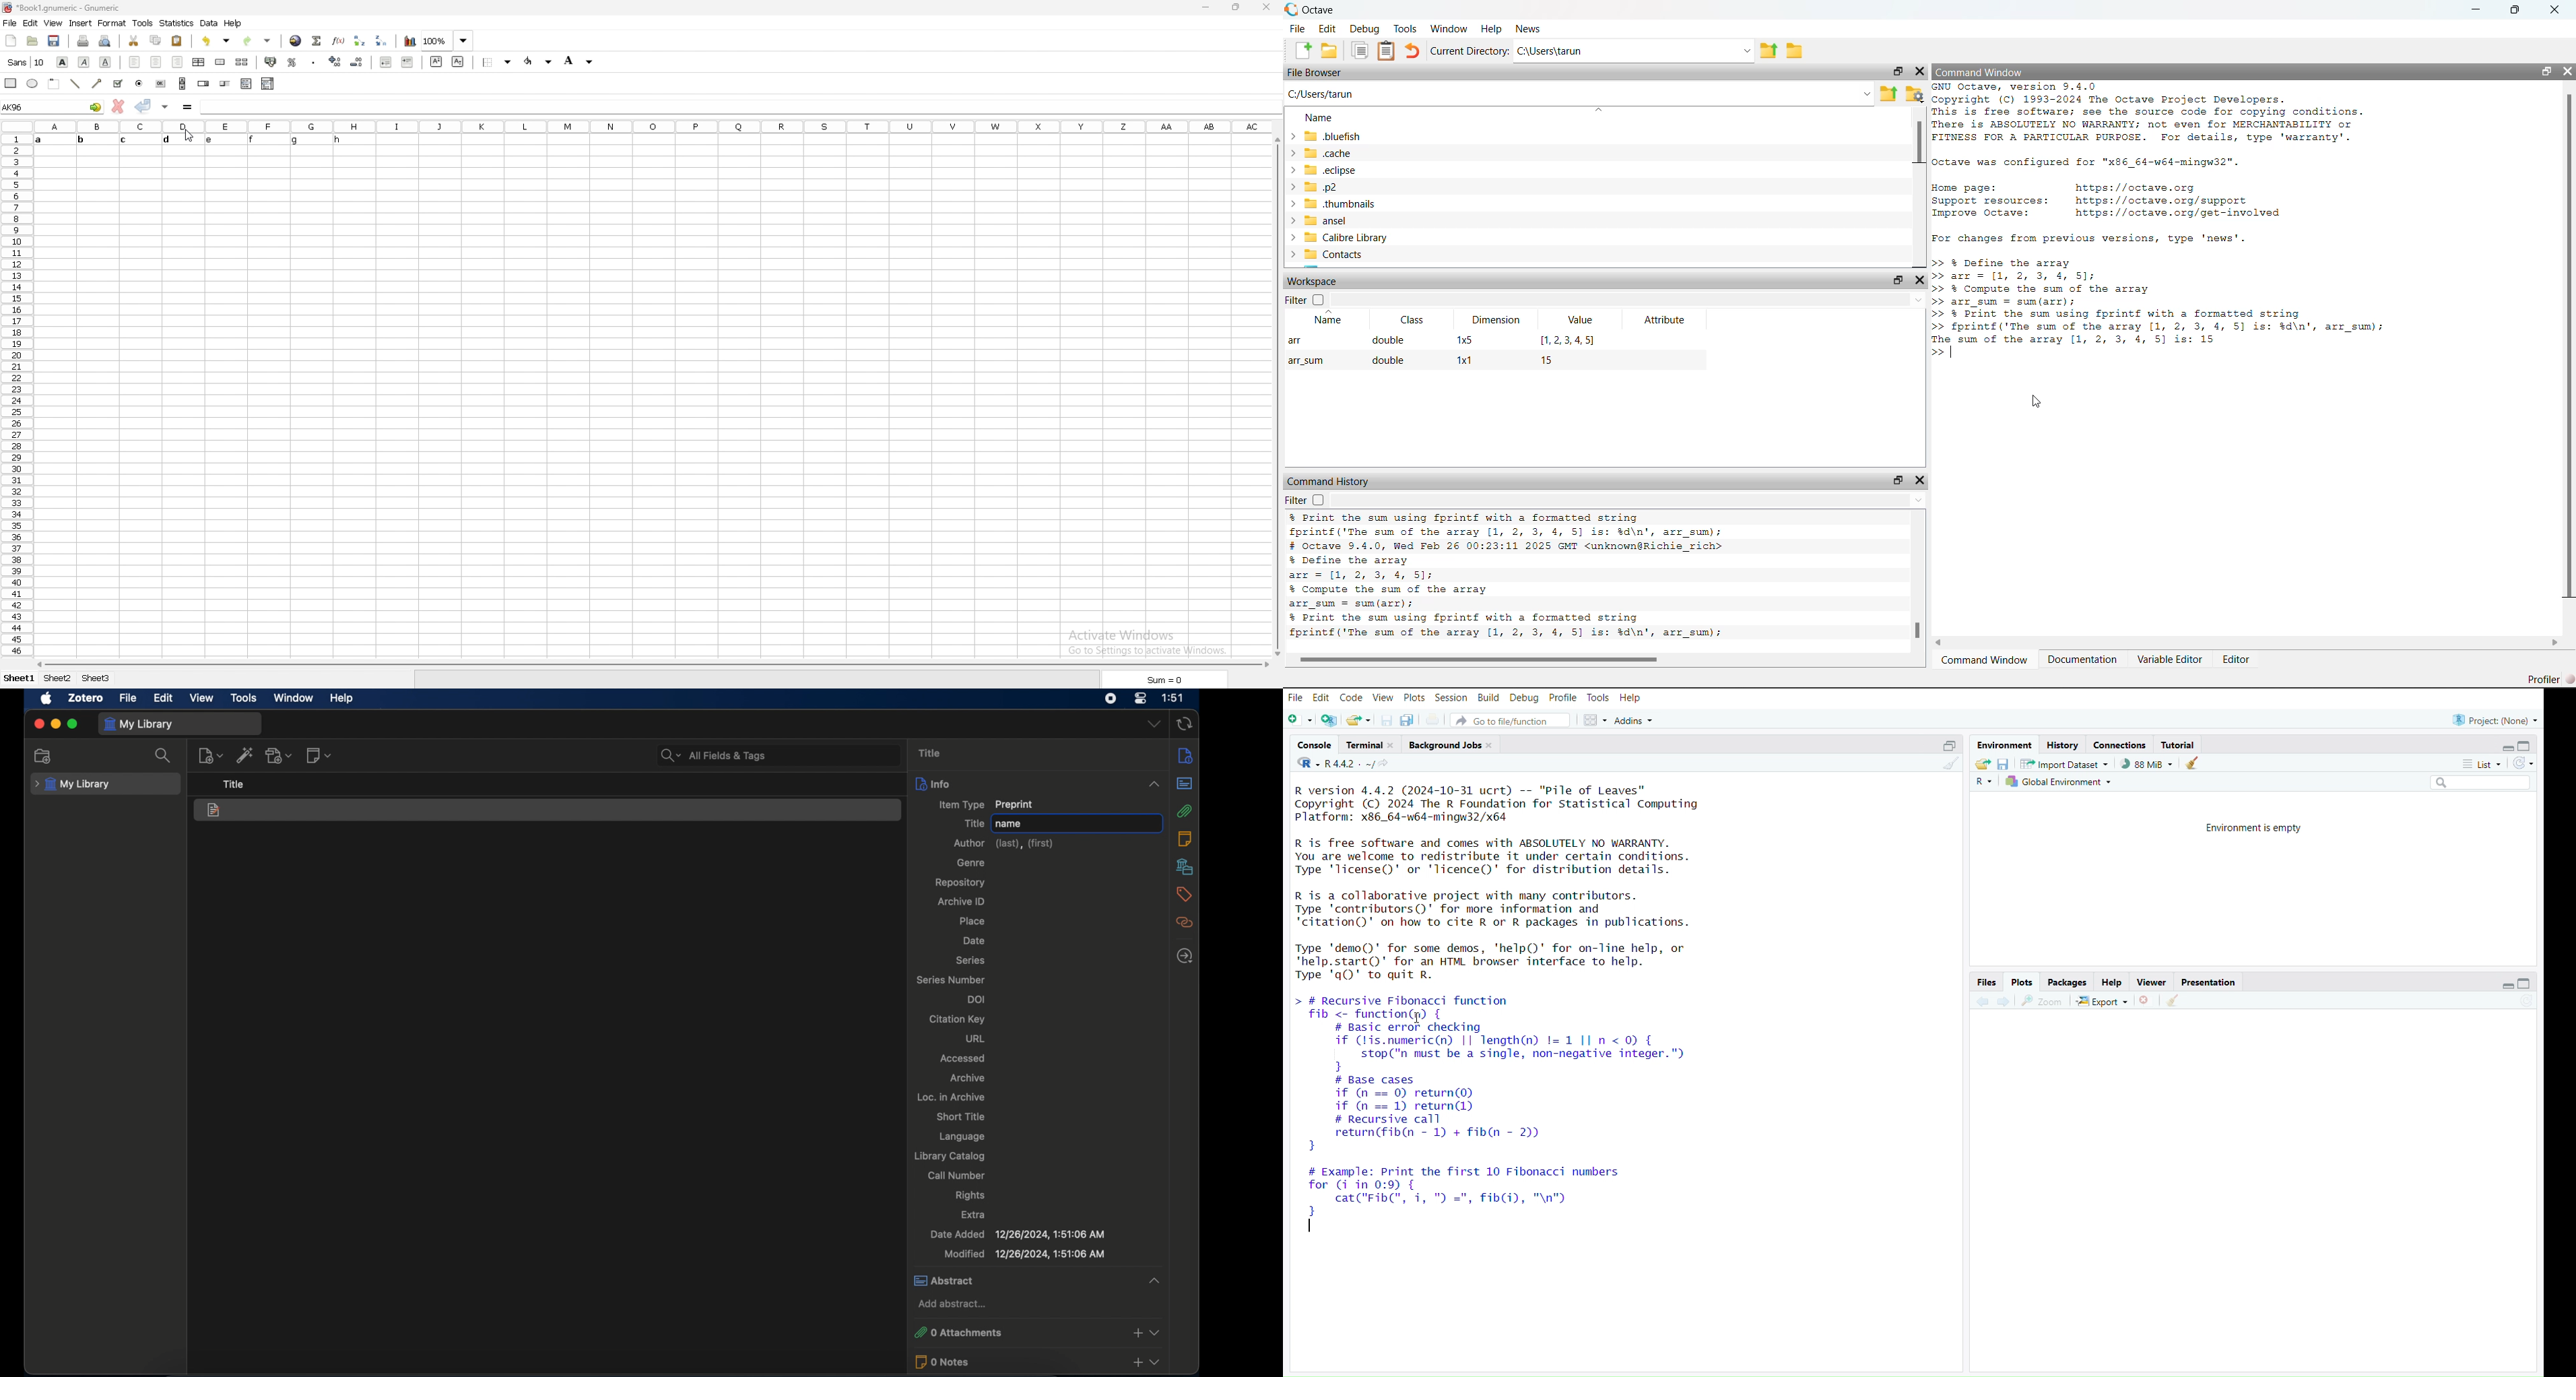 This screenshot has width=2576, height=1400. Describe the element at coordinates (1371, 745) in the screenshot. I see `terminal` at that location.